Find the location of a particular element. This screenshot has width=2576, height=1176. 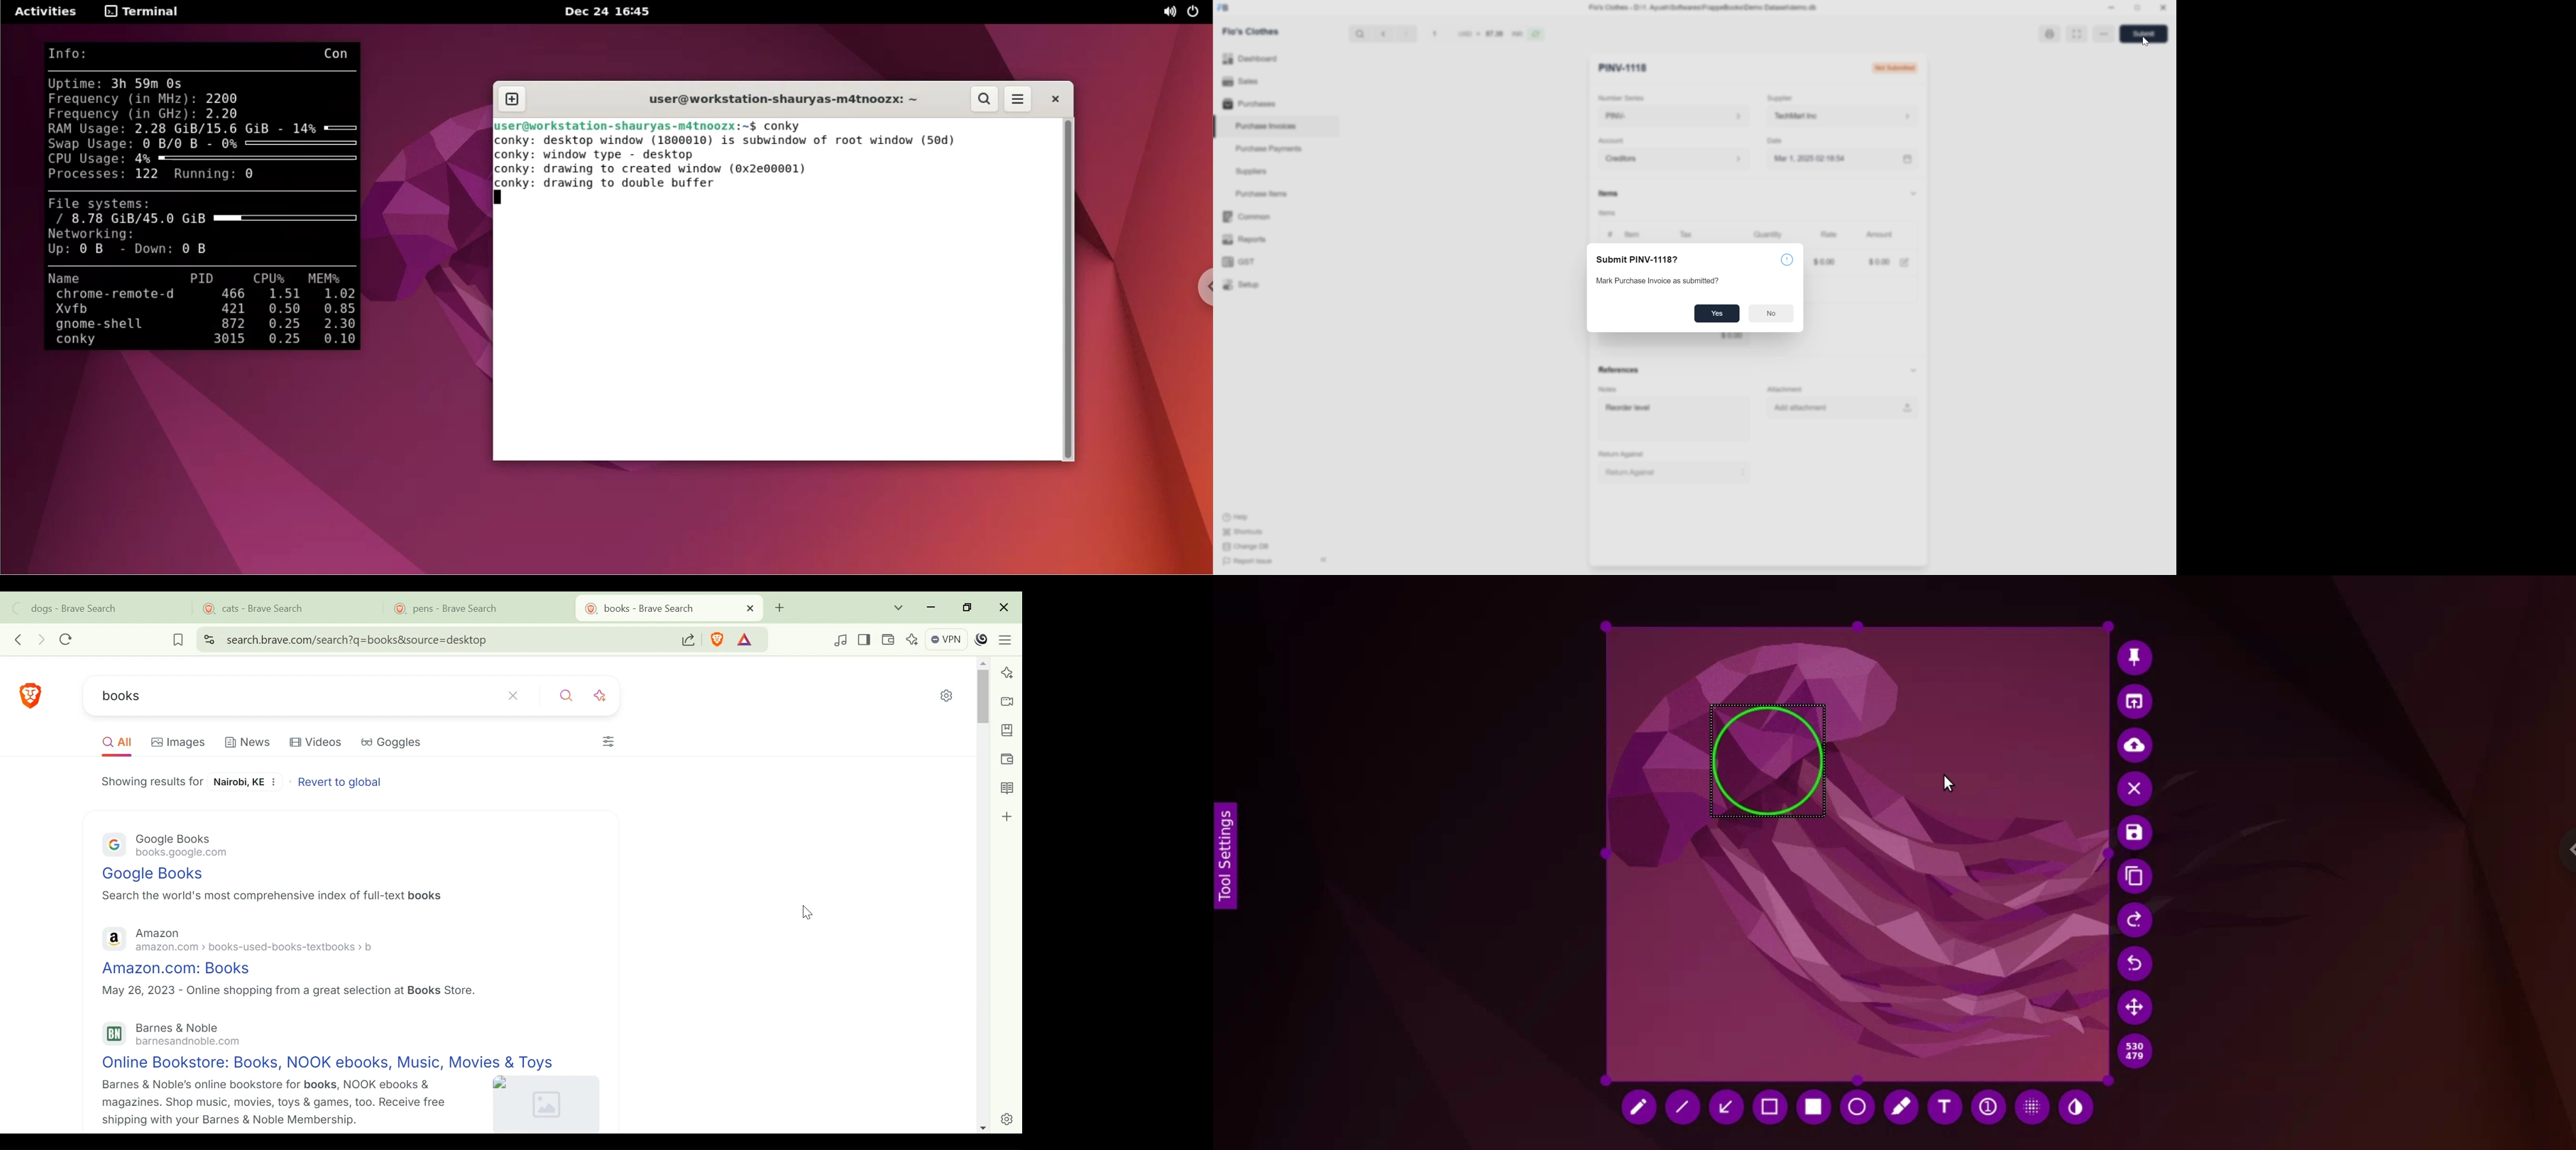

Revert to global is located at coordinates (343, 784).